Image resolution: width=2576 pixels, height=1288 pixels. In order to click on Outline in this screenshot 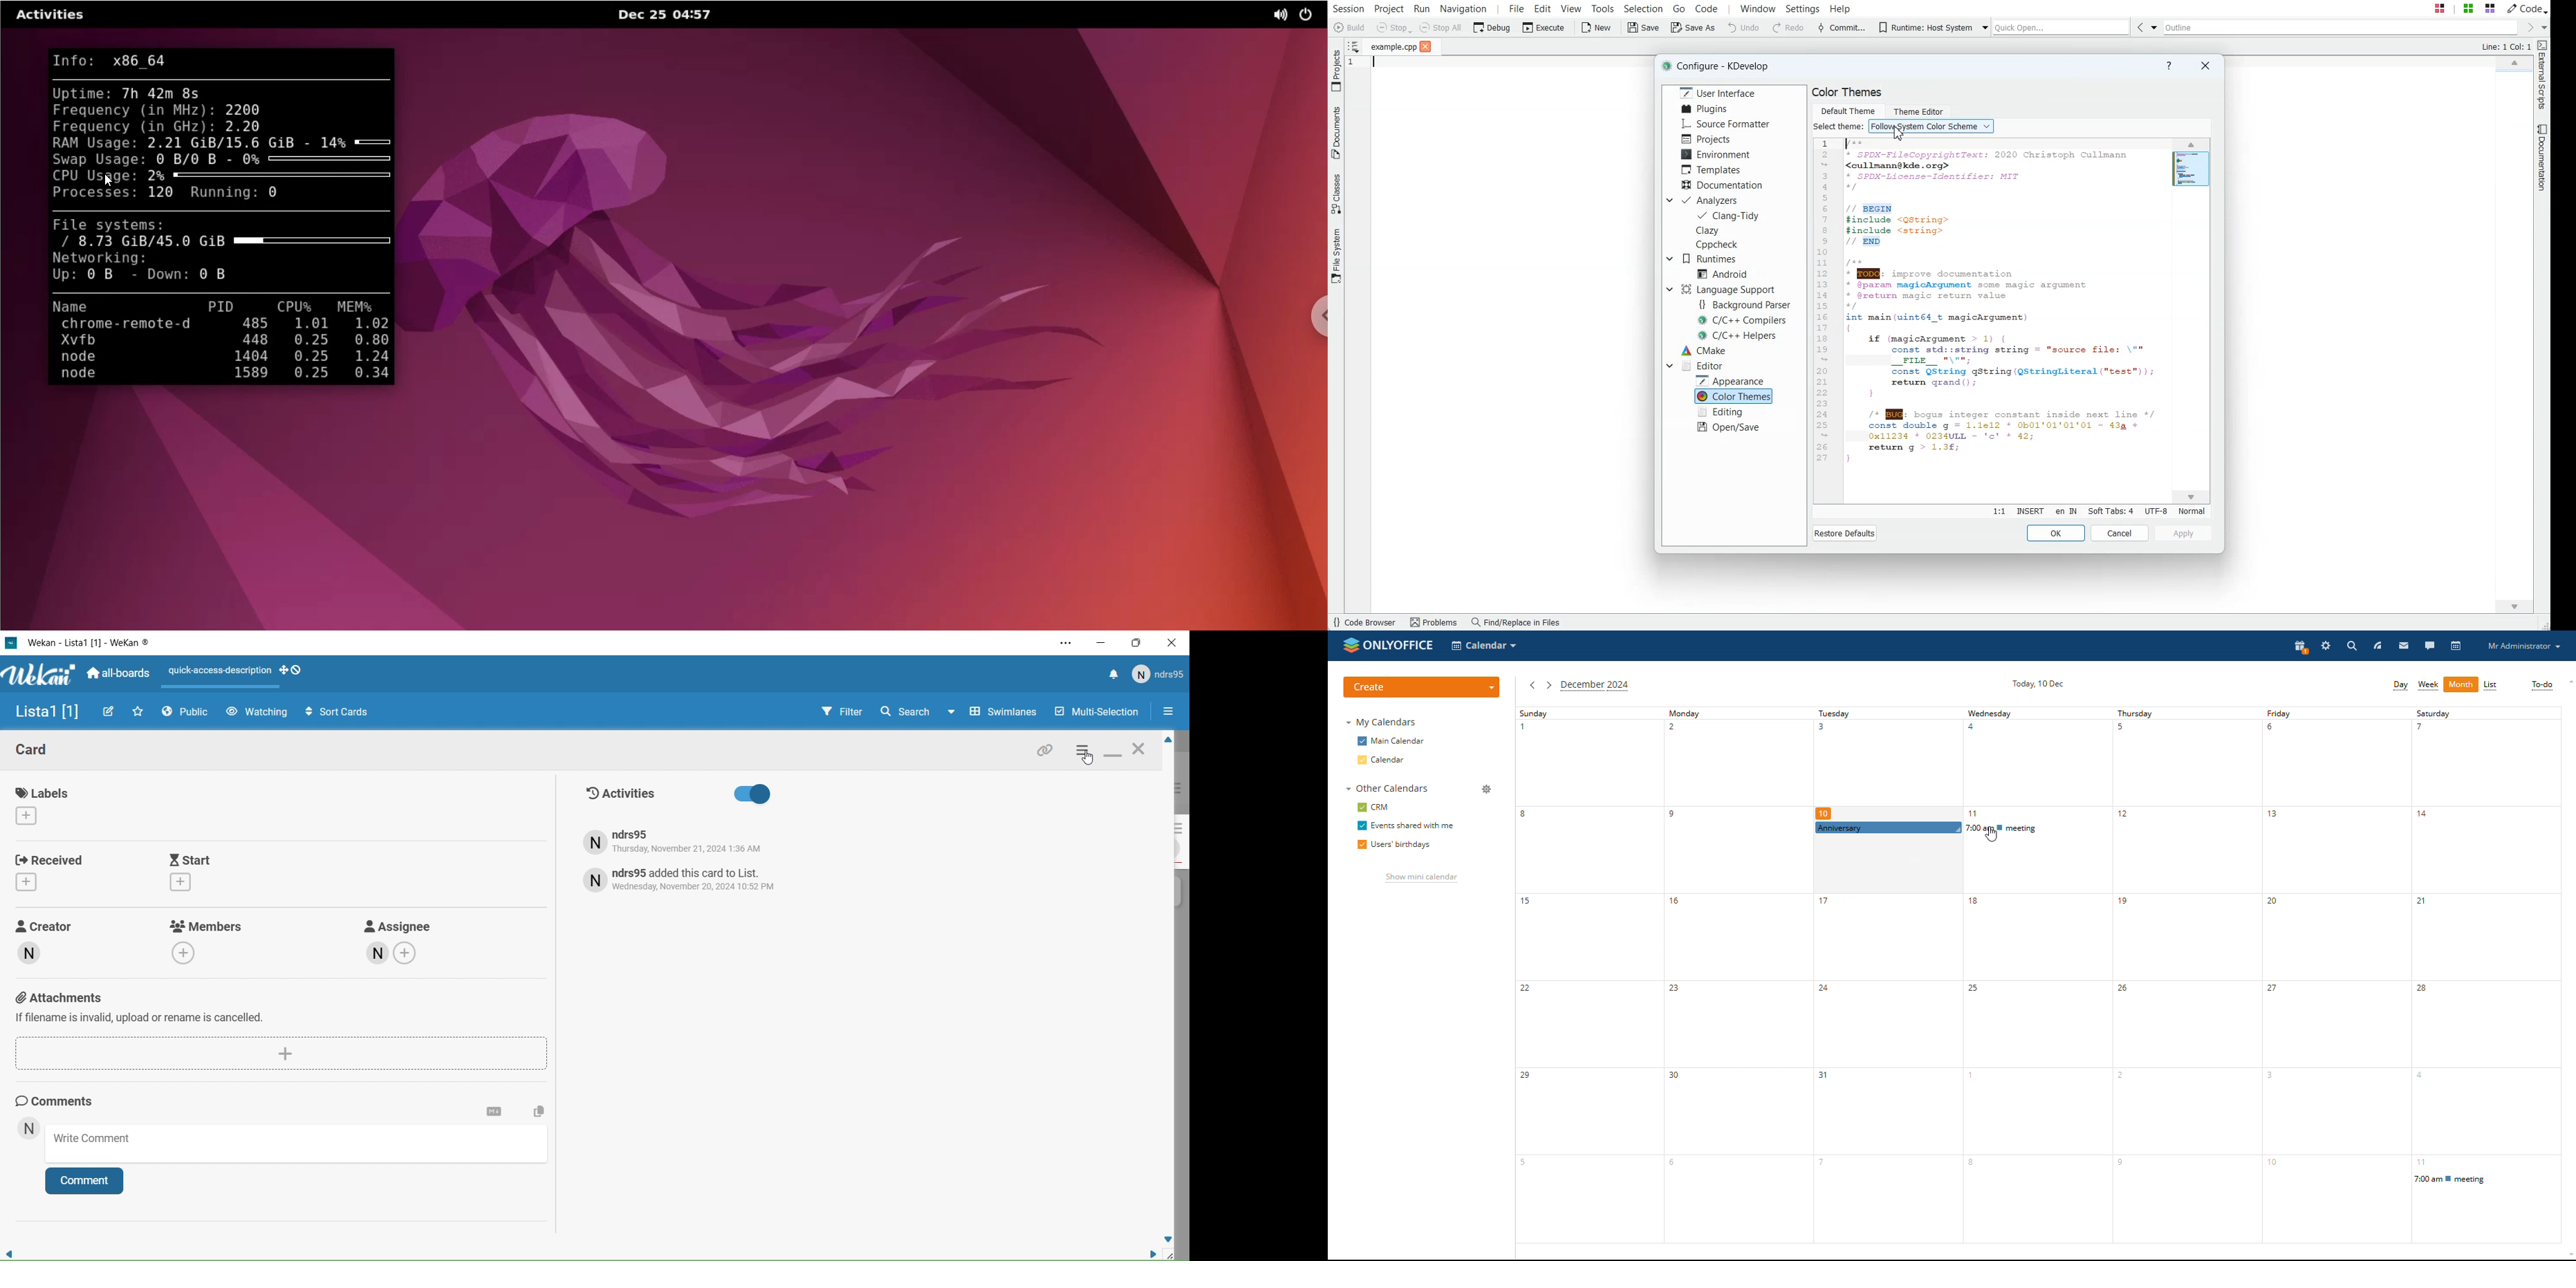, I will do `click(2339, 27)`.